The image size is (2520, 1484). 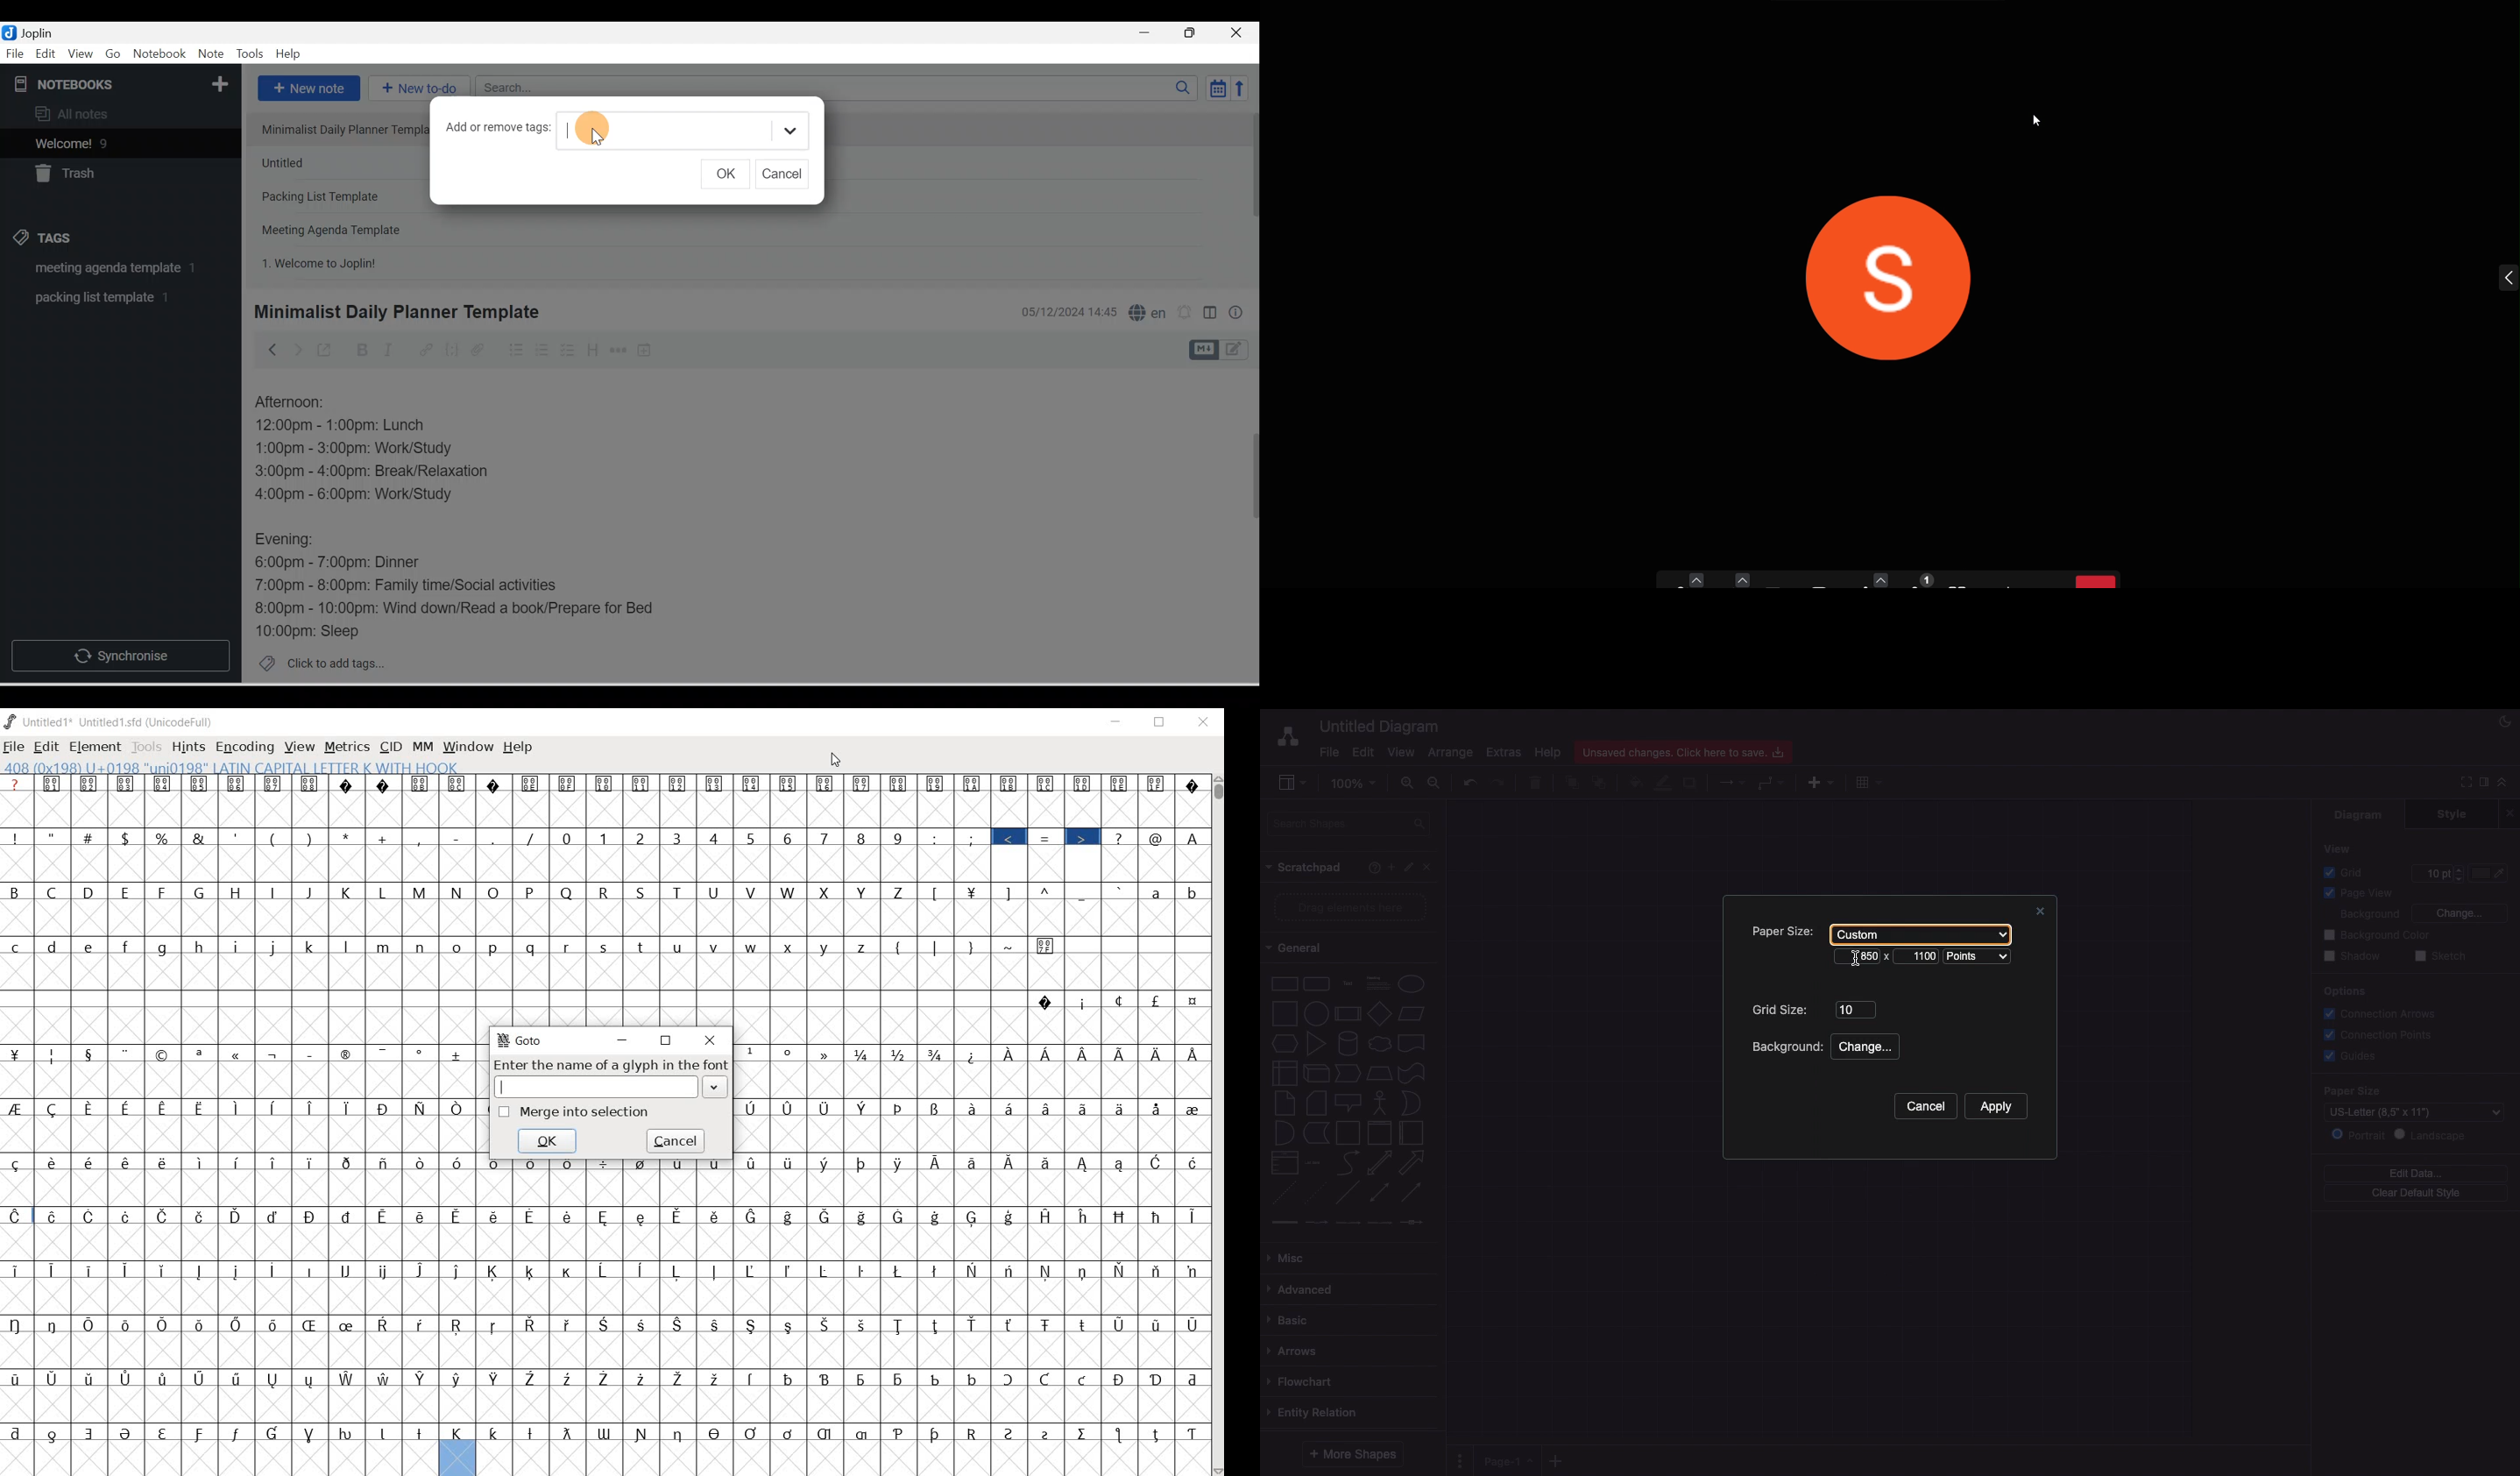 I want to click on empty glyph slots, so click(x=239, y=1081).